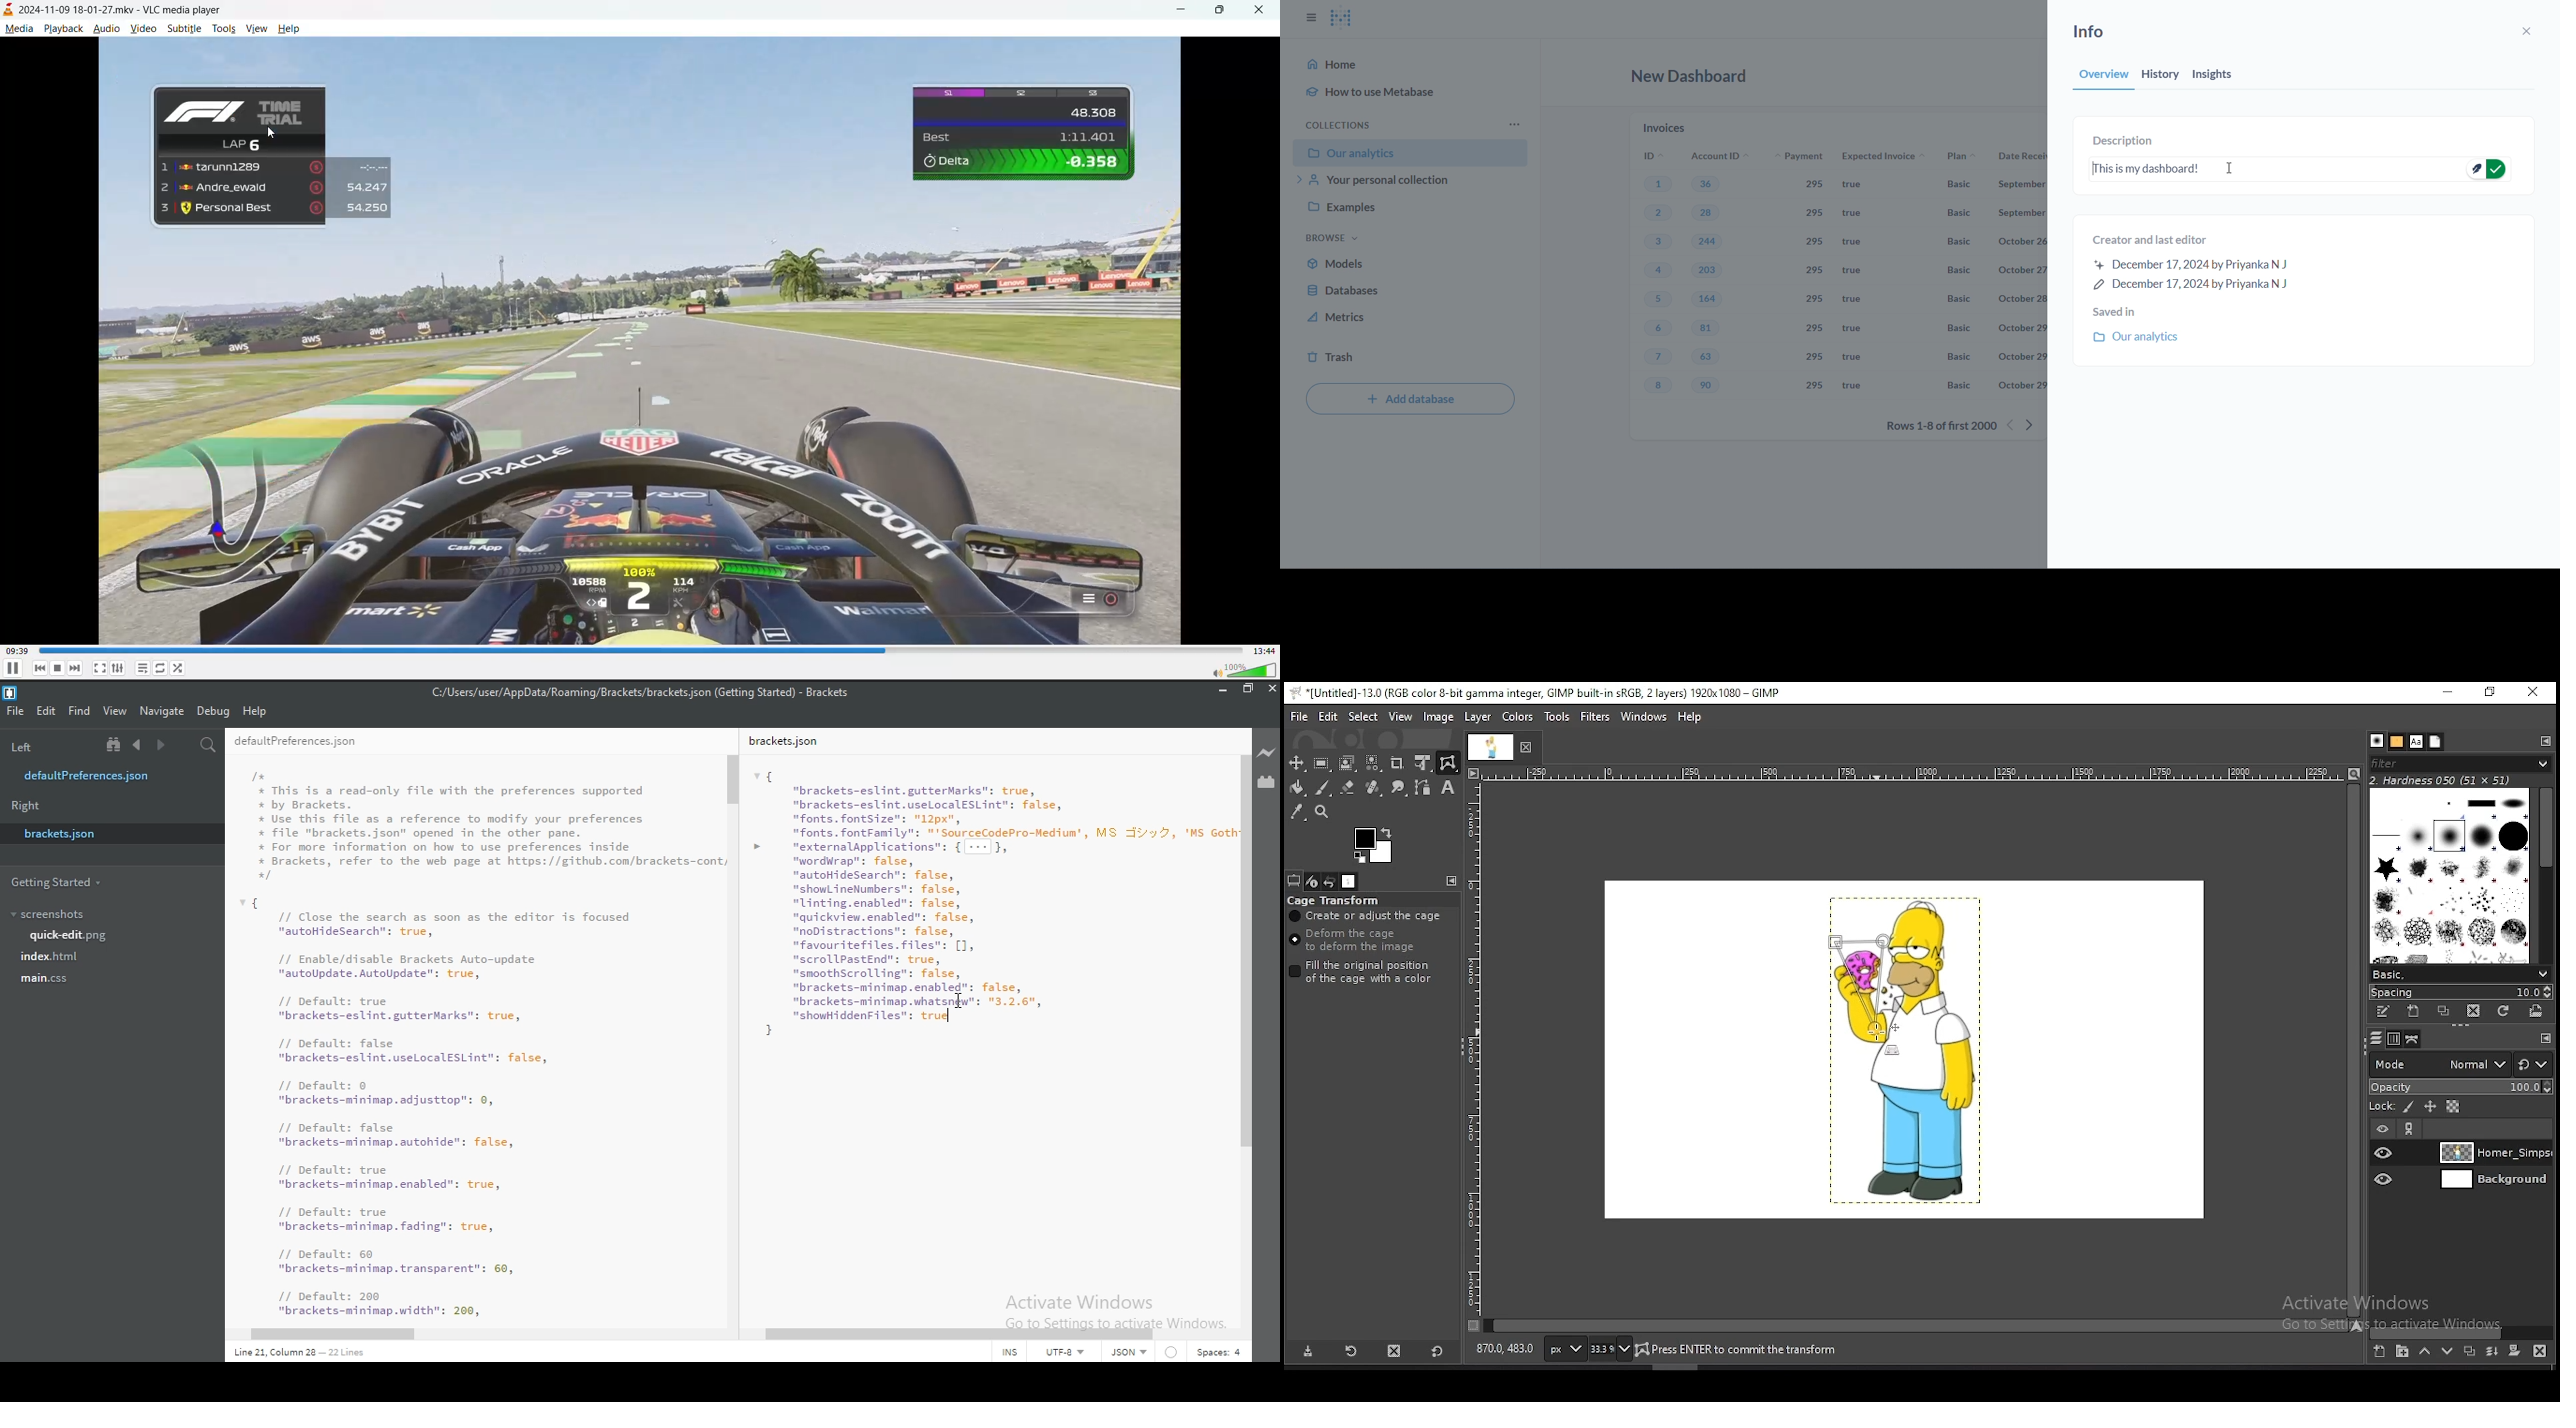  Describe the element at coordinates (1322, 788) in the screenshot. I see `paintbrush tool` at that location.